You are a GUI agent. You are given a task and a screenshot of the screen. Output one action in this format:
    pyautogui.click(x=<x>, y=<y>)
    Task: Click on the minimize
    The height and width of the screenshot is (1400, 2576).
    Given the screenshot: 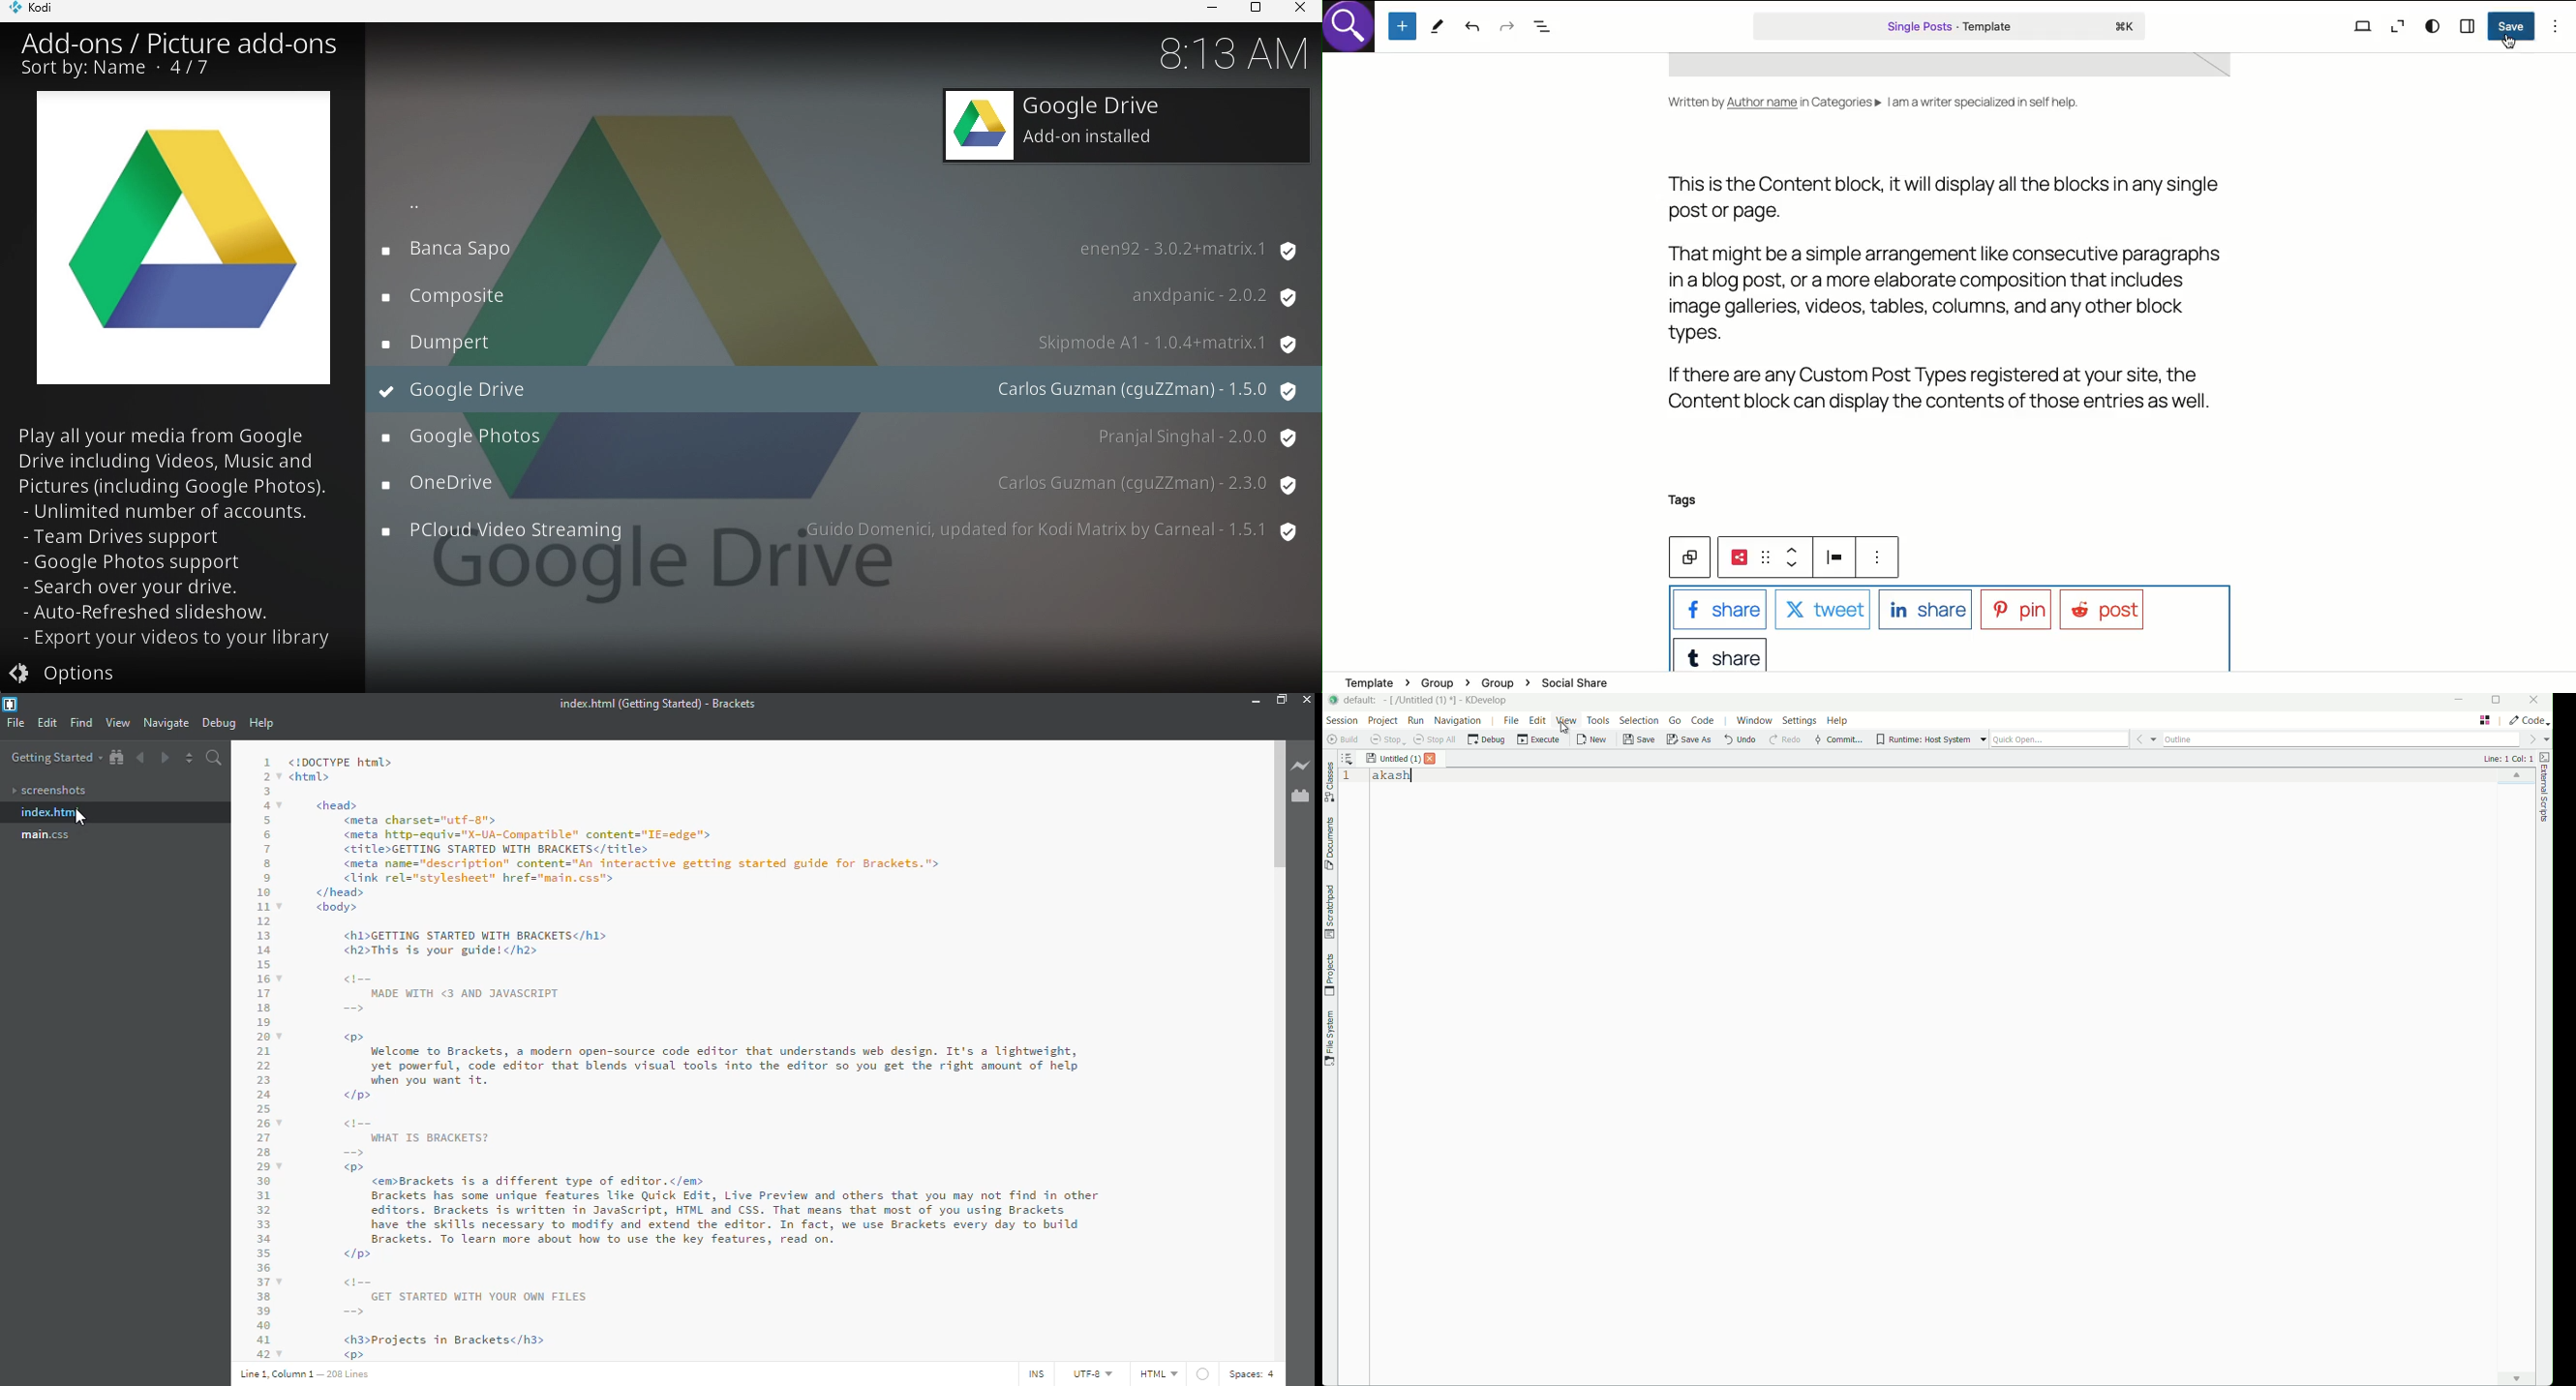 What is the action you would take?
    pyautogui.click(x=1253, y=701)
    